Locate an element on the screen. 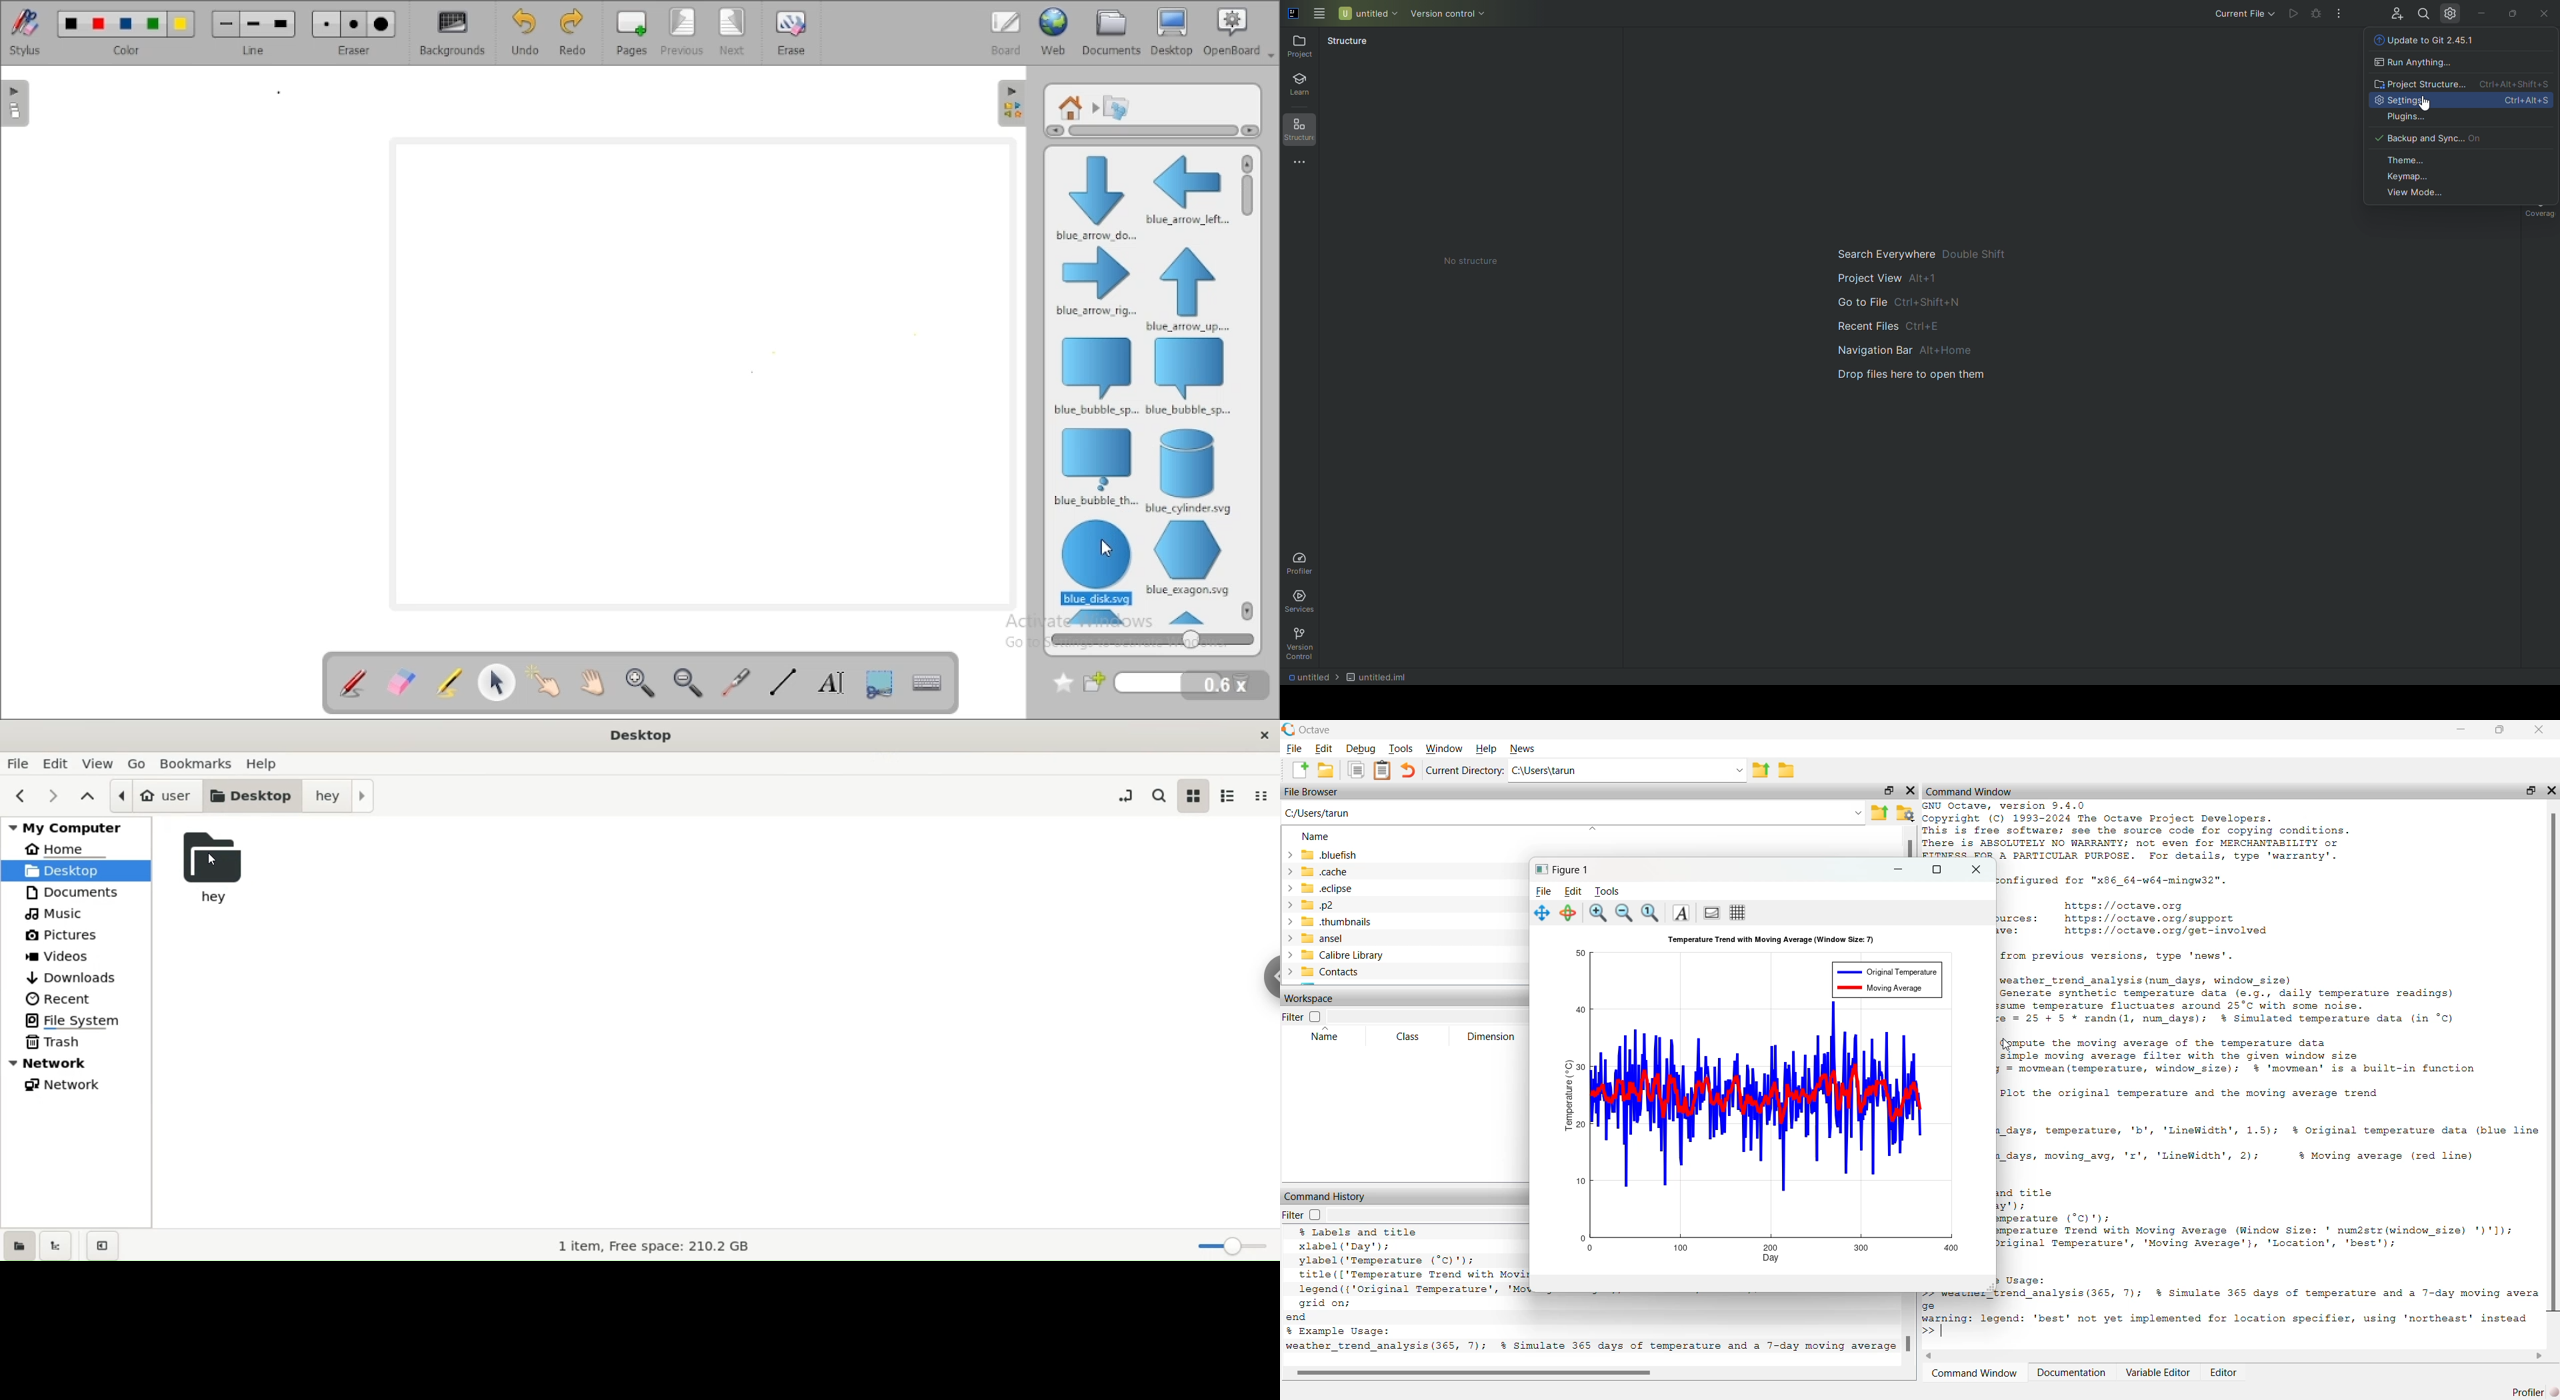 The height and width of the screenshot is (1400, 2576). eraser is located at coordinates (354, 32).